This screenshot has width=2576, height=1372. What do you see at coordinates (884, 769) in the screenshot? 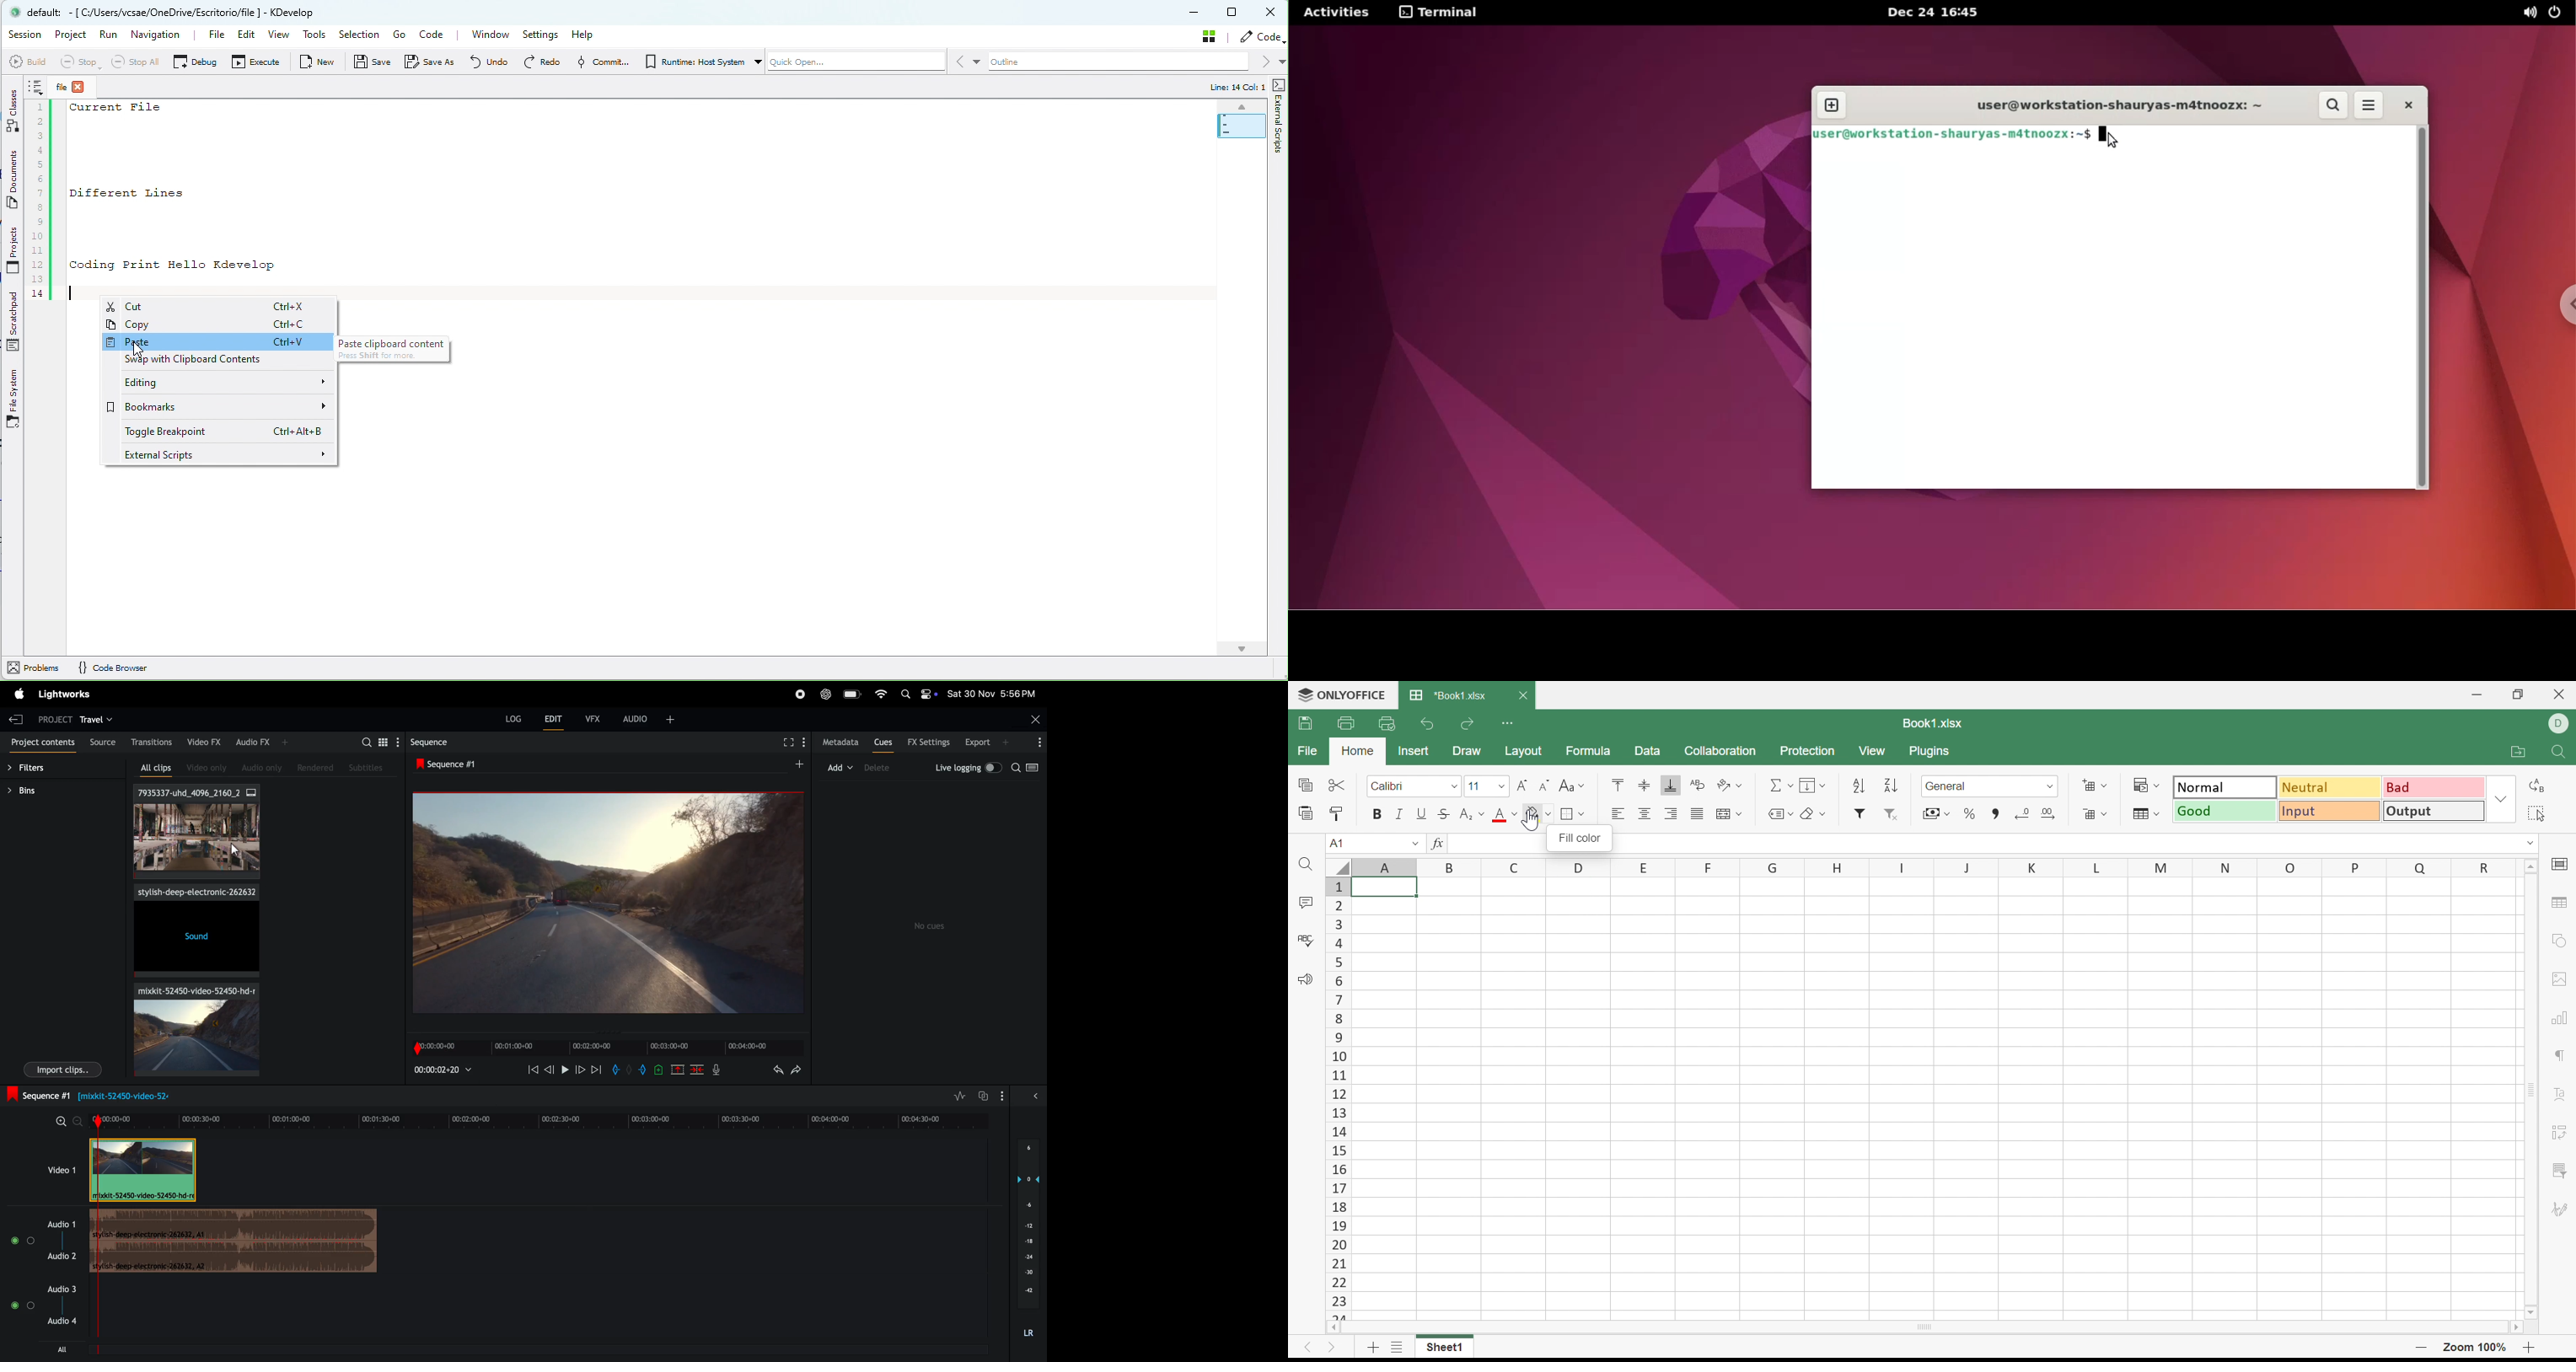
I see `device` at bounding box center [884, 769].